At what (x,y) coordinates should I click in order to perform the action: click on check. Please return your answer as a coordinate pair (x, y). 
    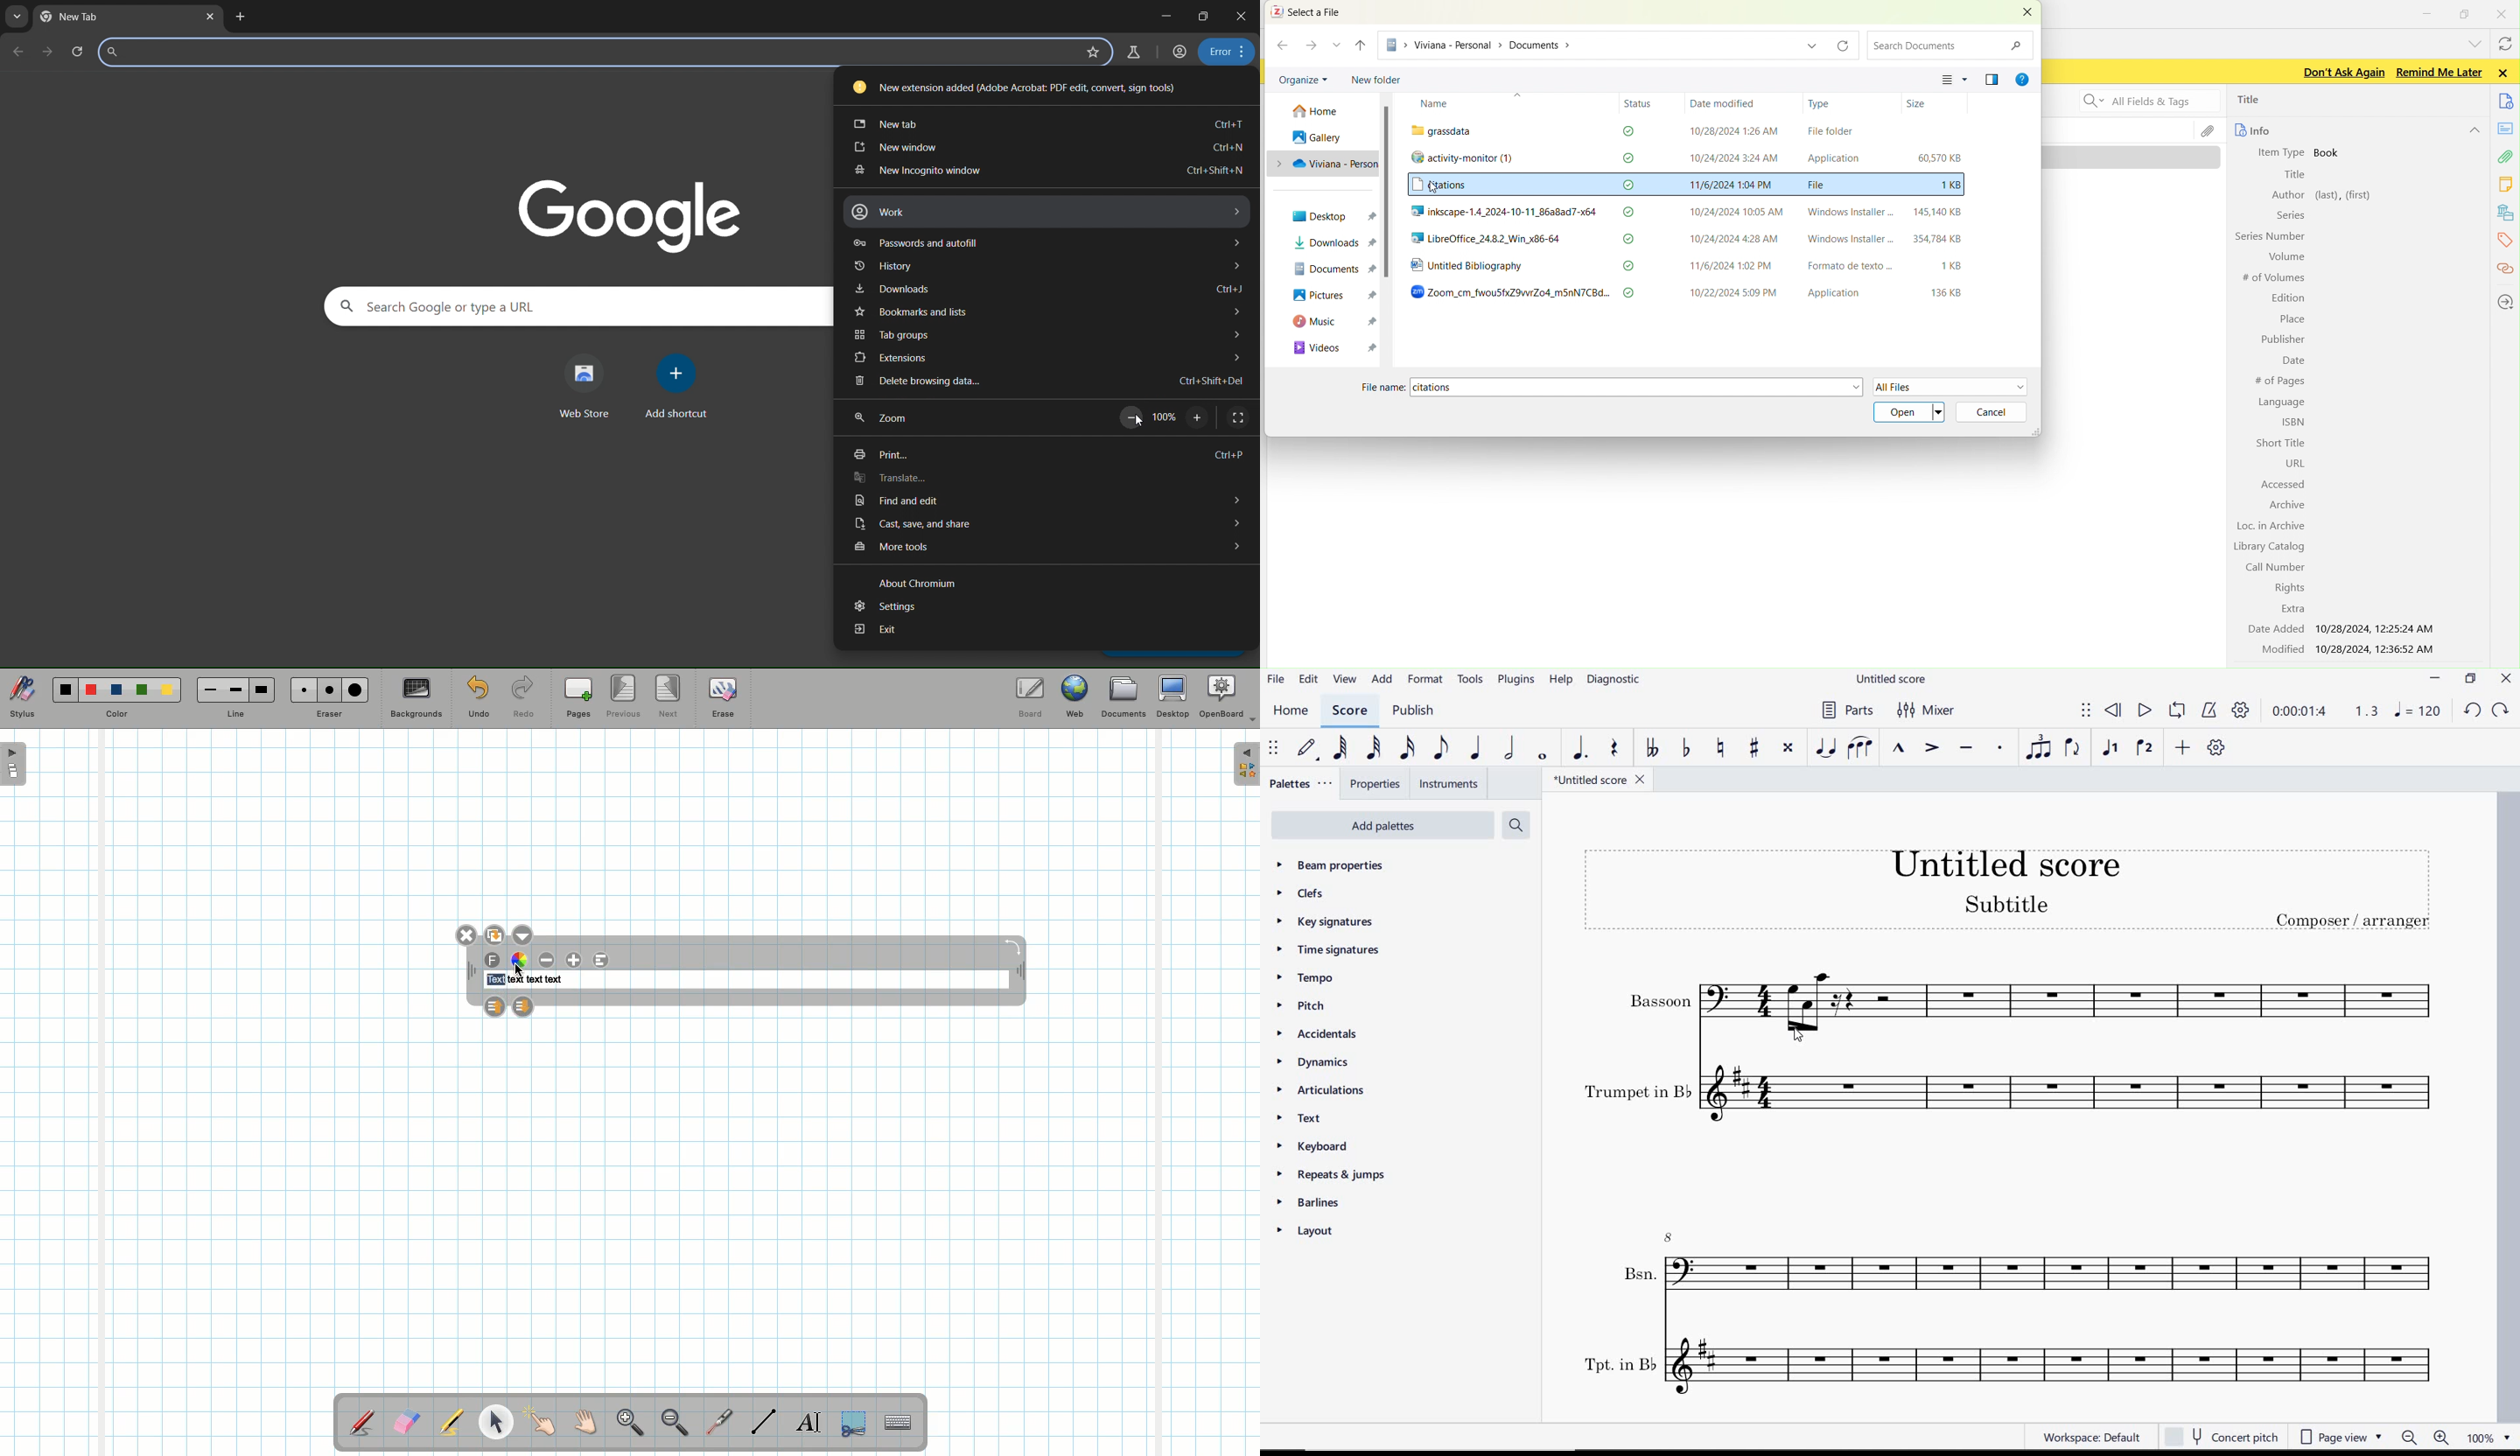
    Looking at the image, I should click on (1632, 239).